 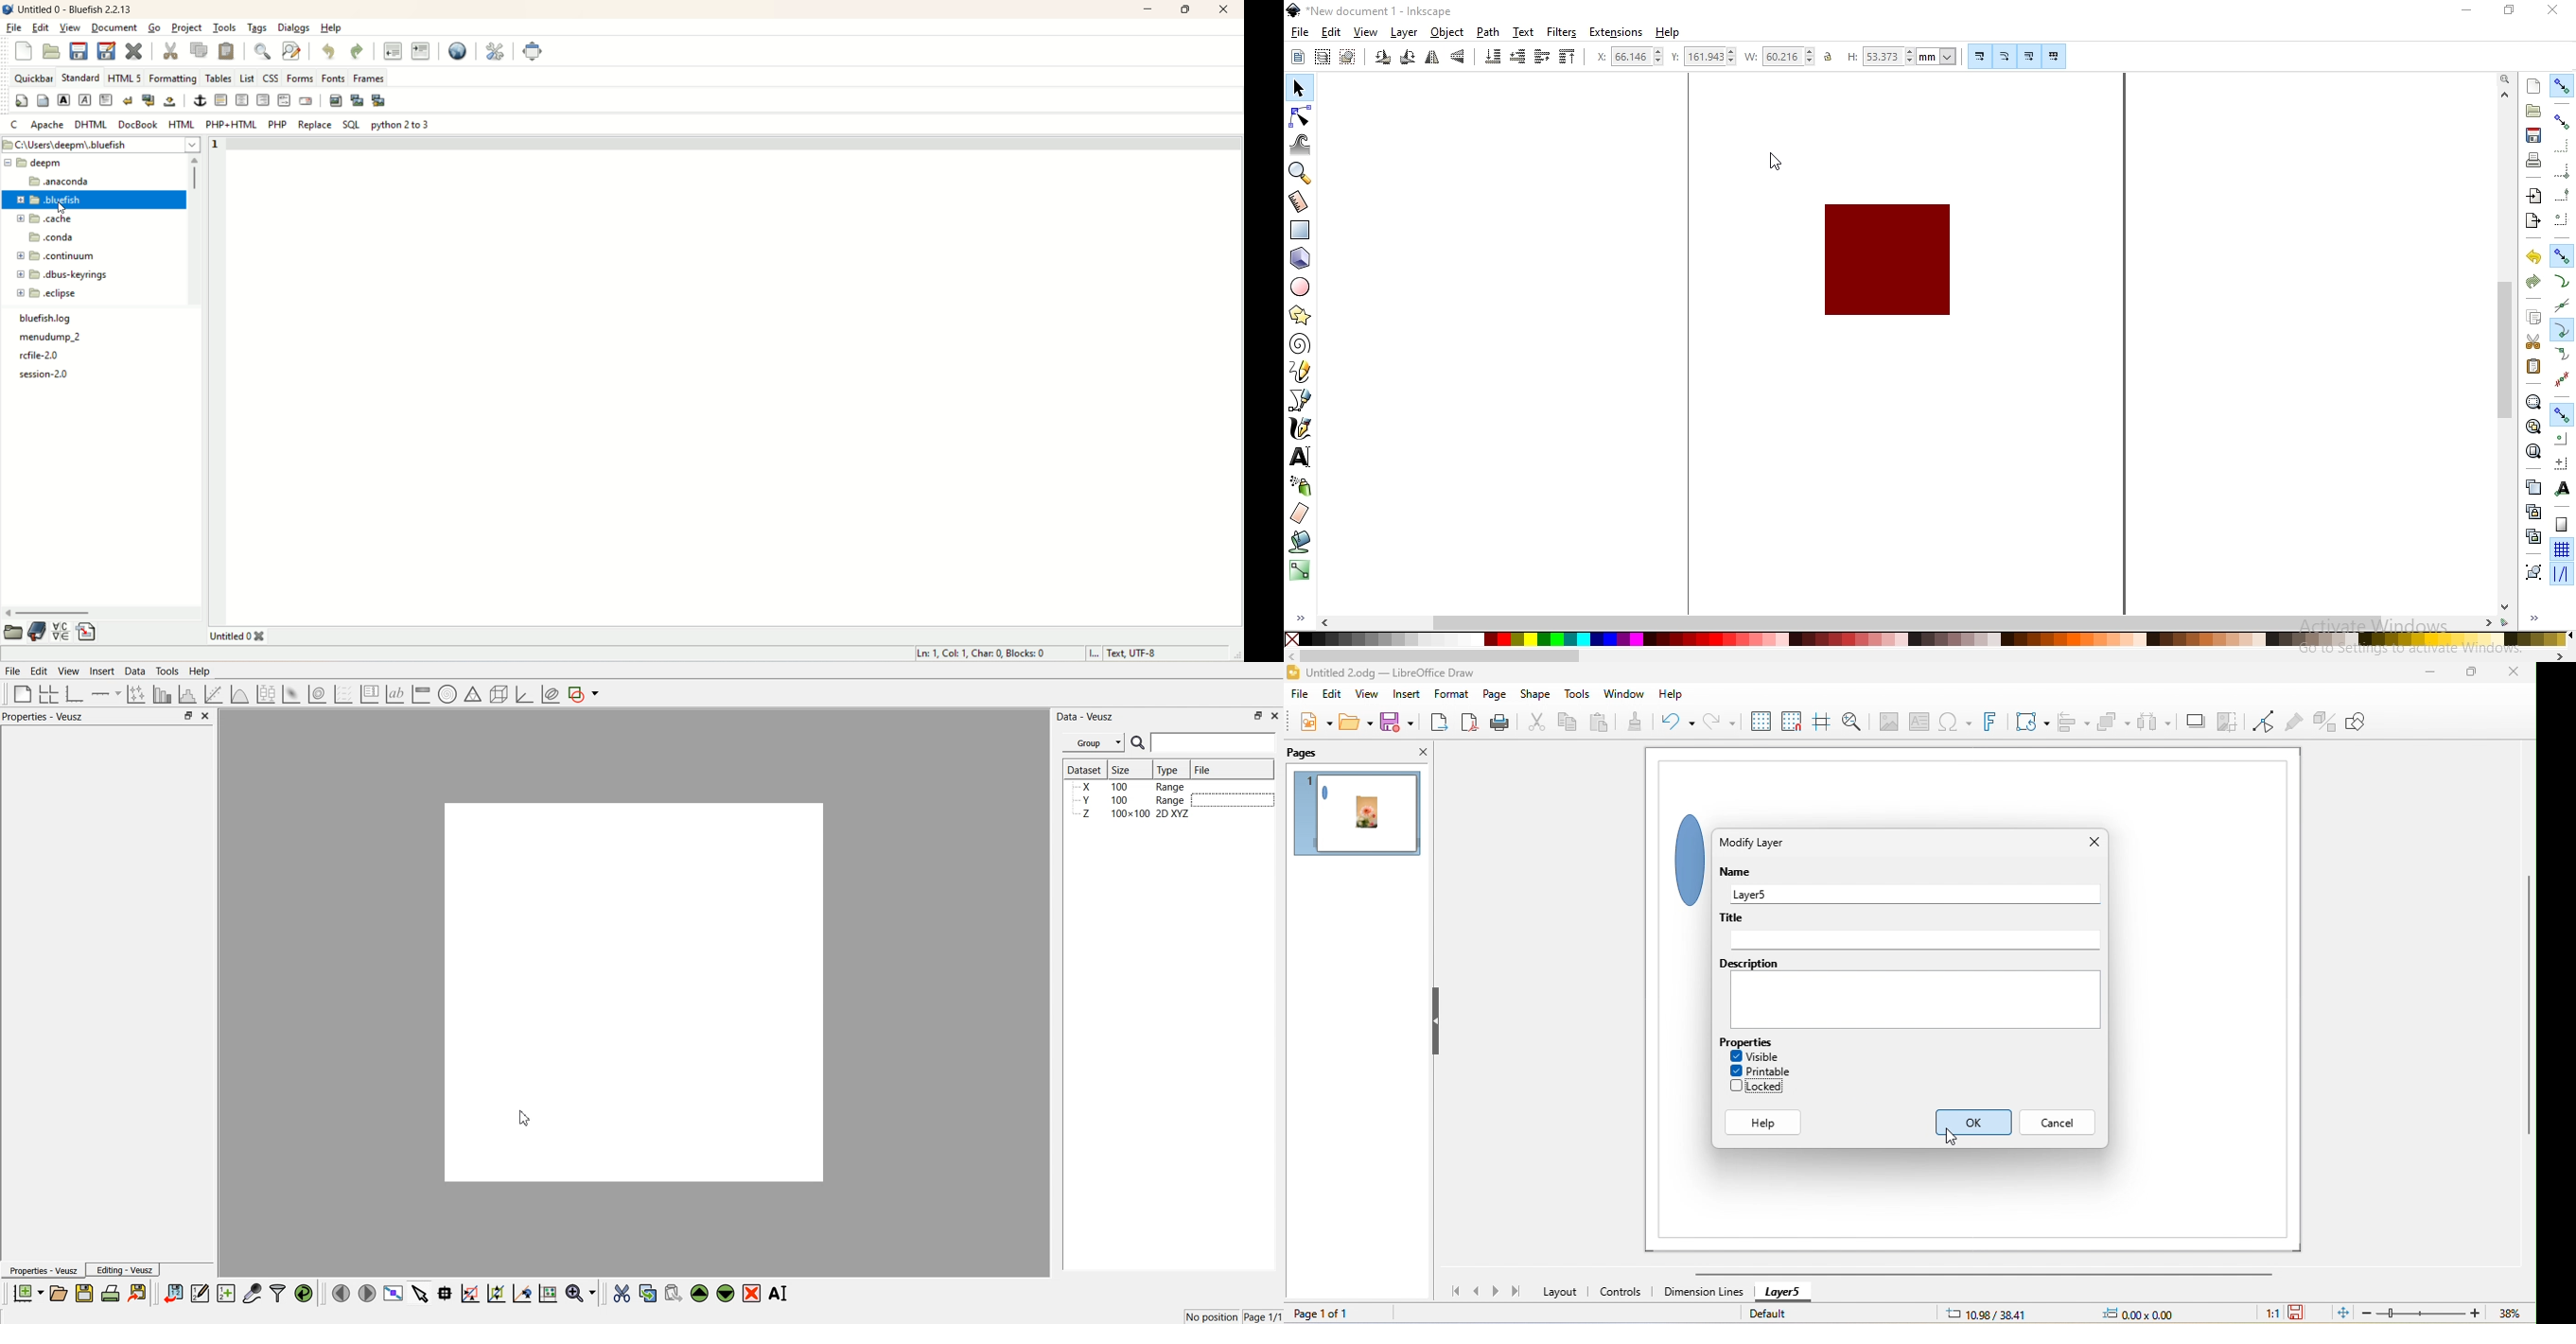 What do you see at coordinates (2367, 1312) in the screenshot?
I see `zoom out` at bounding box center [2367, 1312].